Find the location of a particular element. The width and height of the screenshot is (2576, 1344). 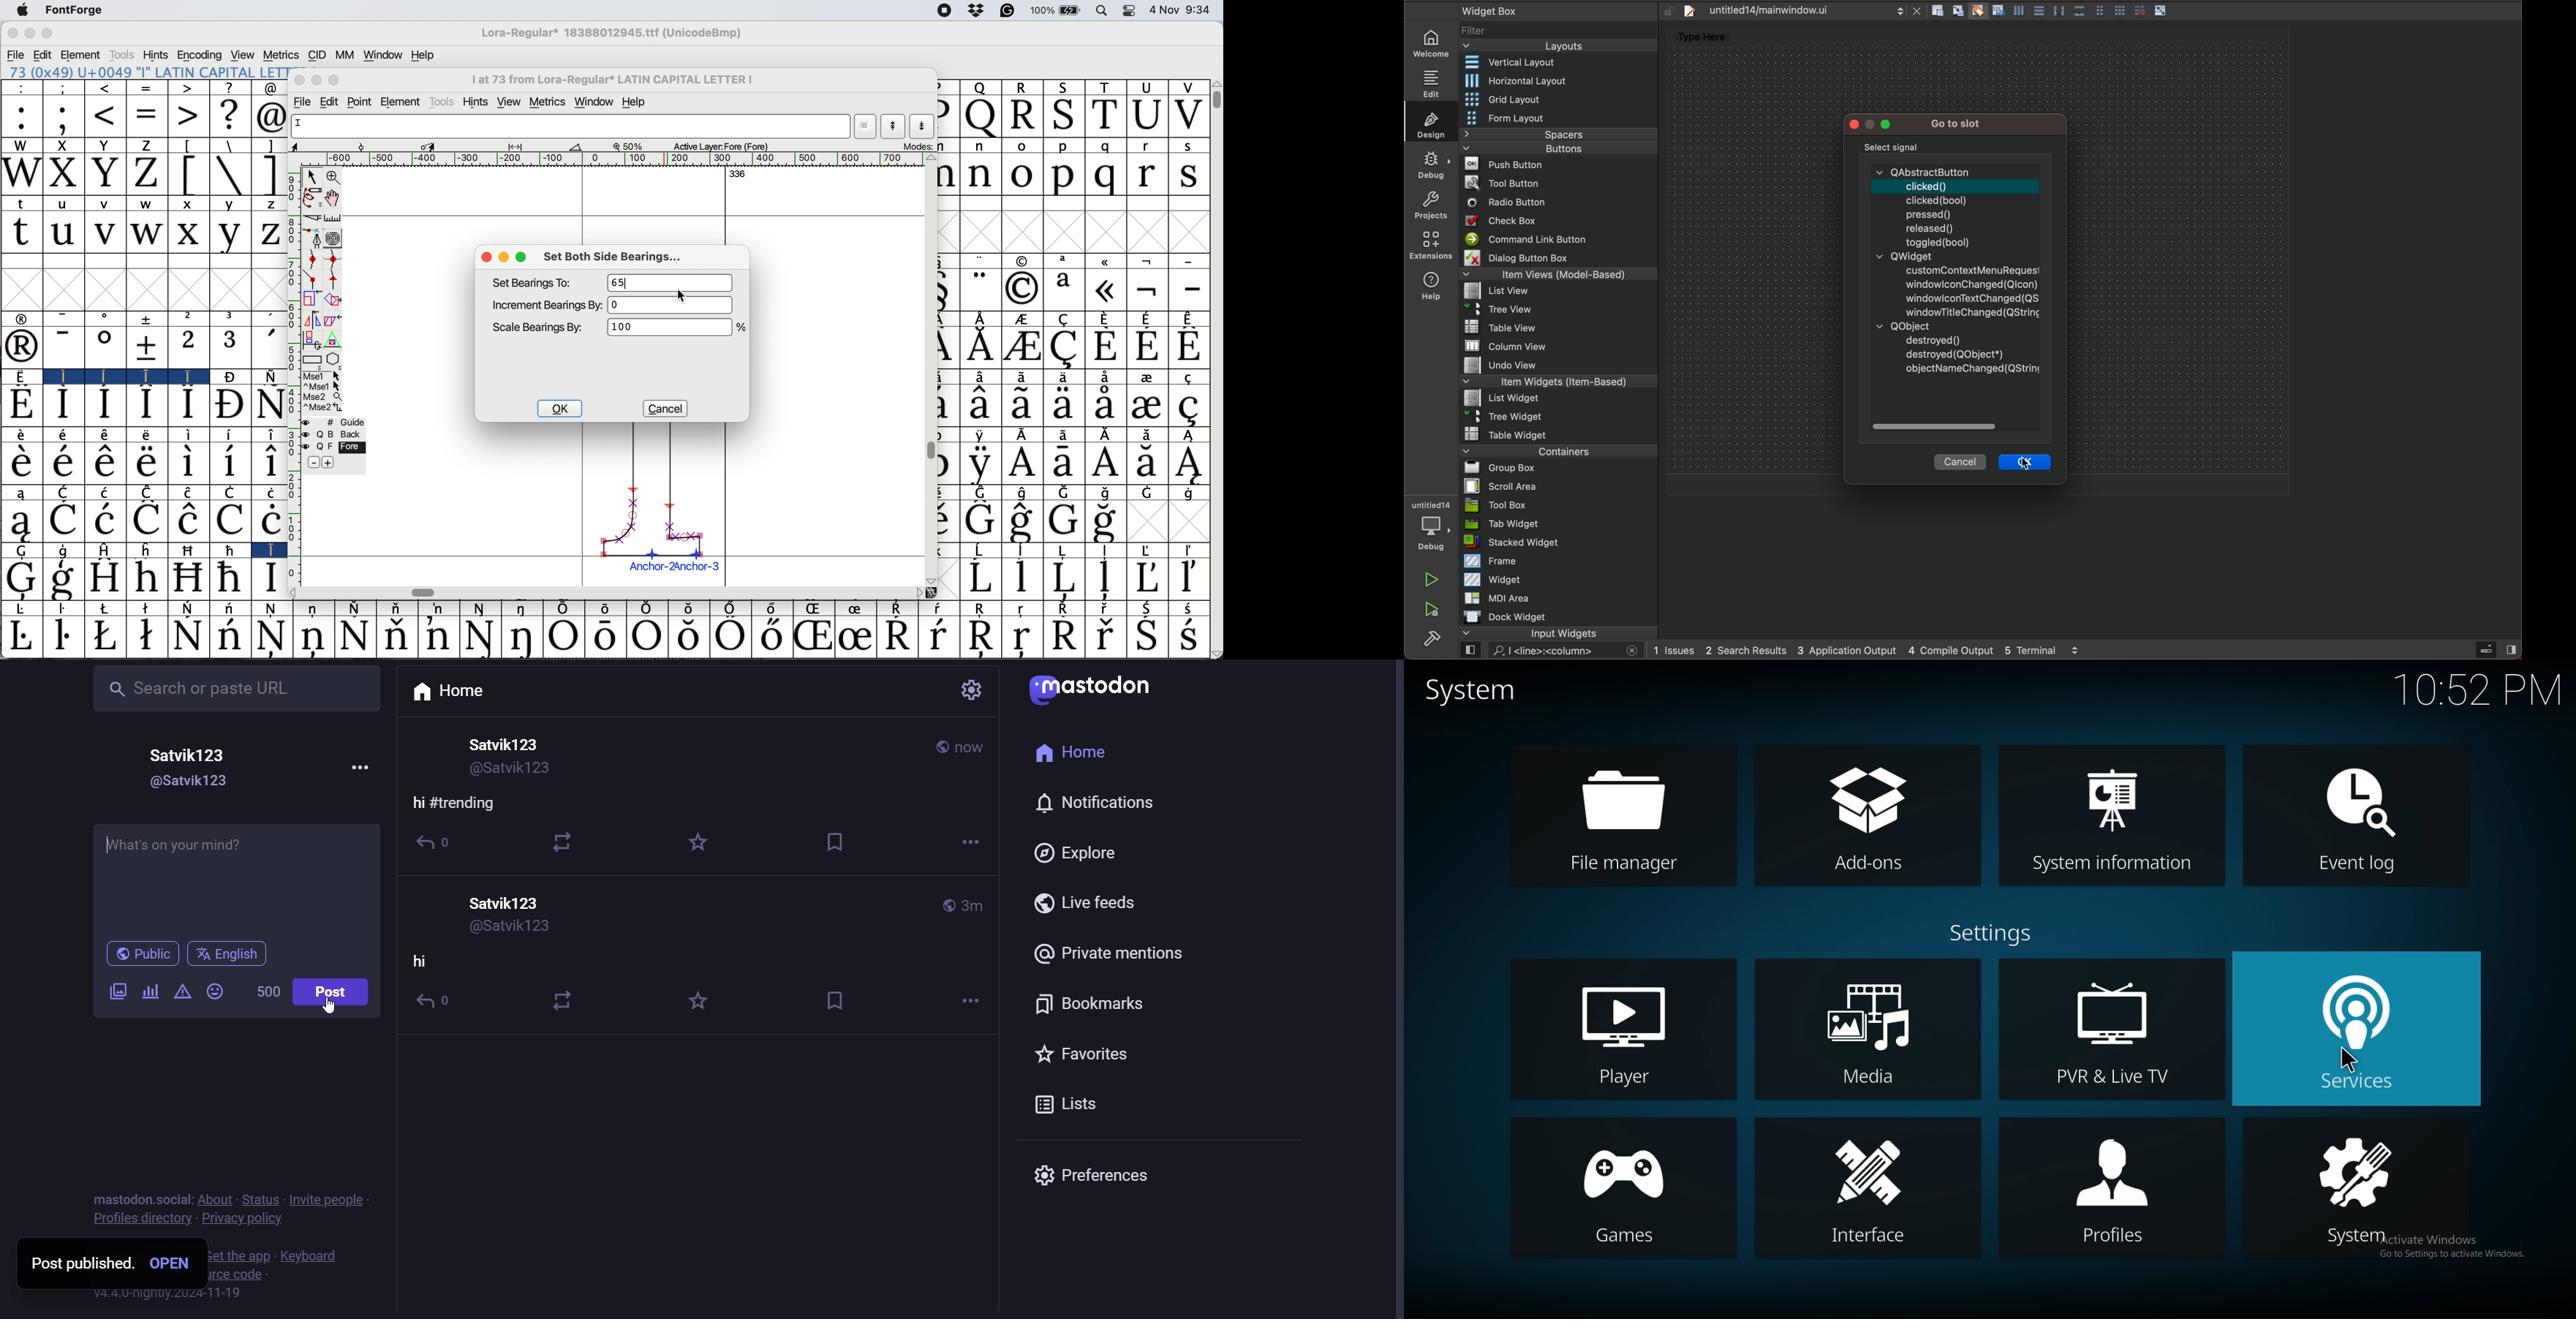

Symbol is located at coordinates (19, 579).